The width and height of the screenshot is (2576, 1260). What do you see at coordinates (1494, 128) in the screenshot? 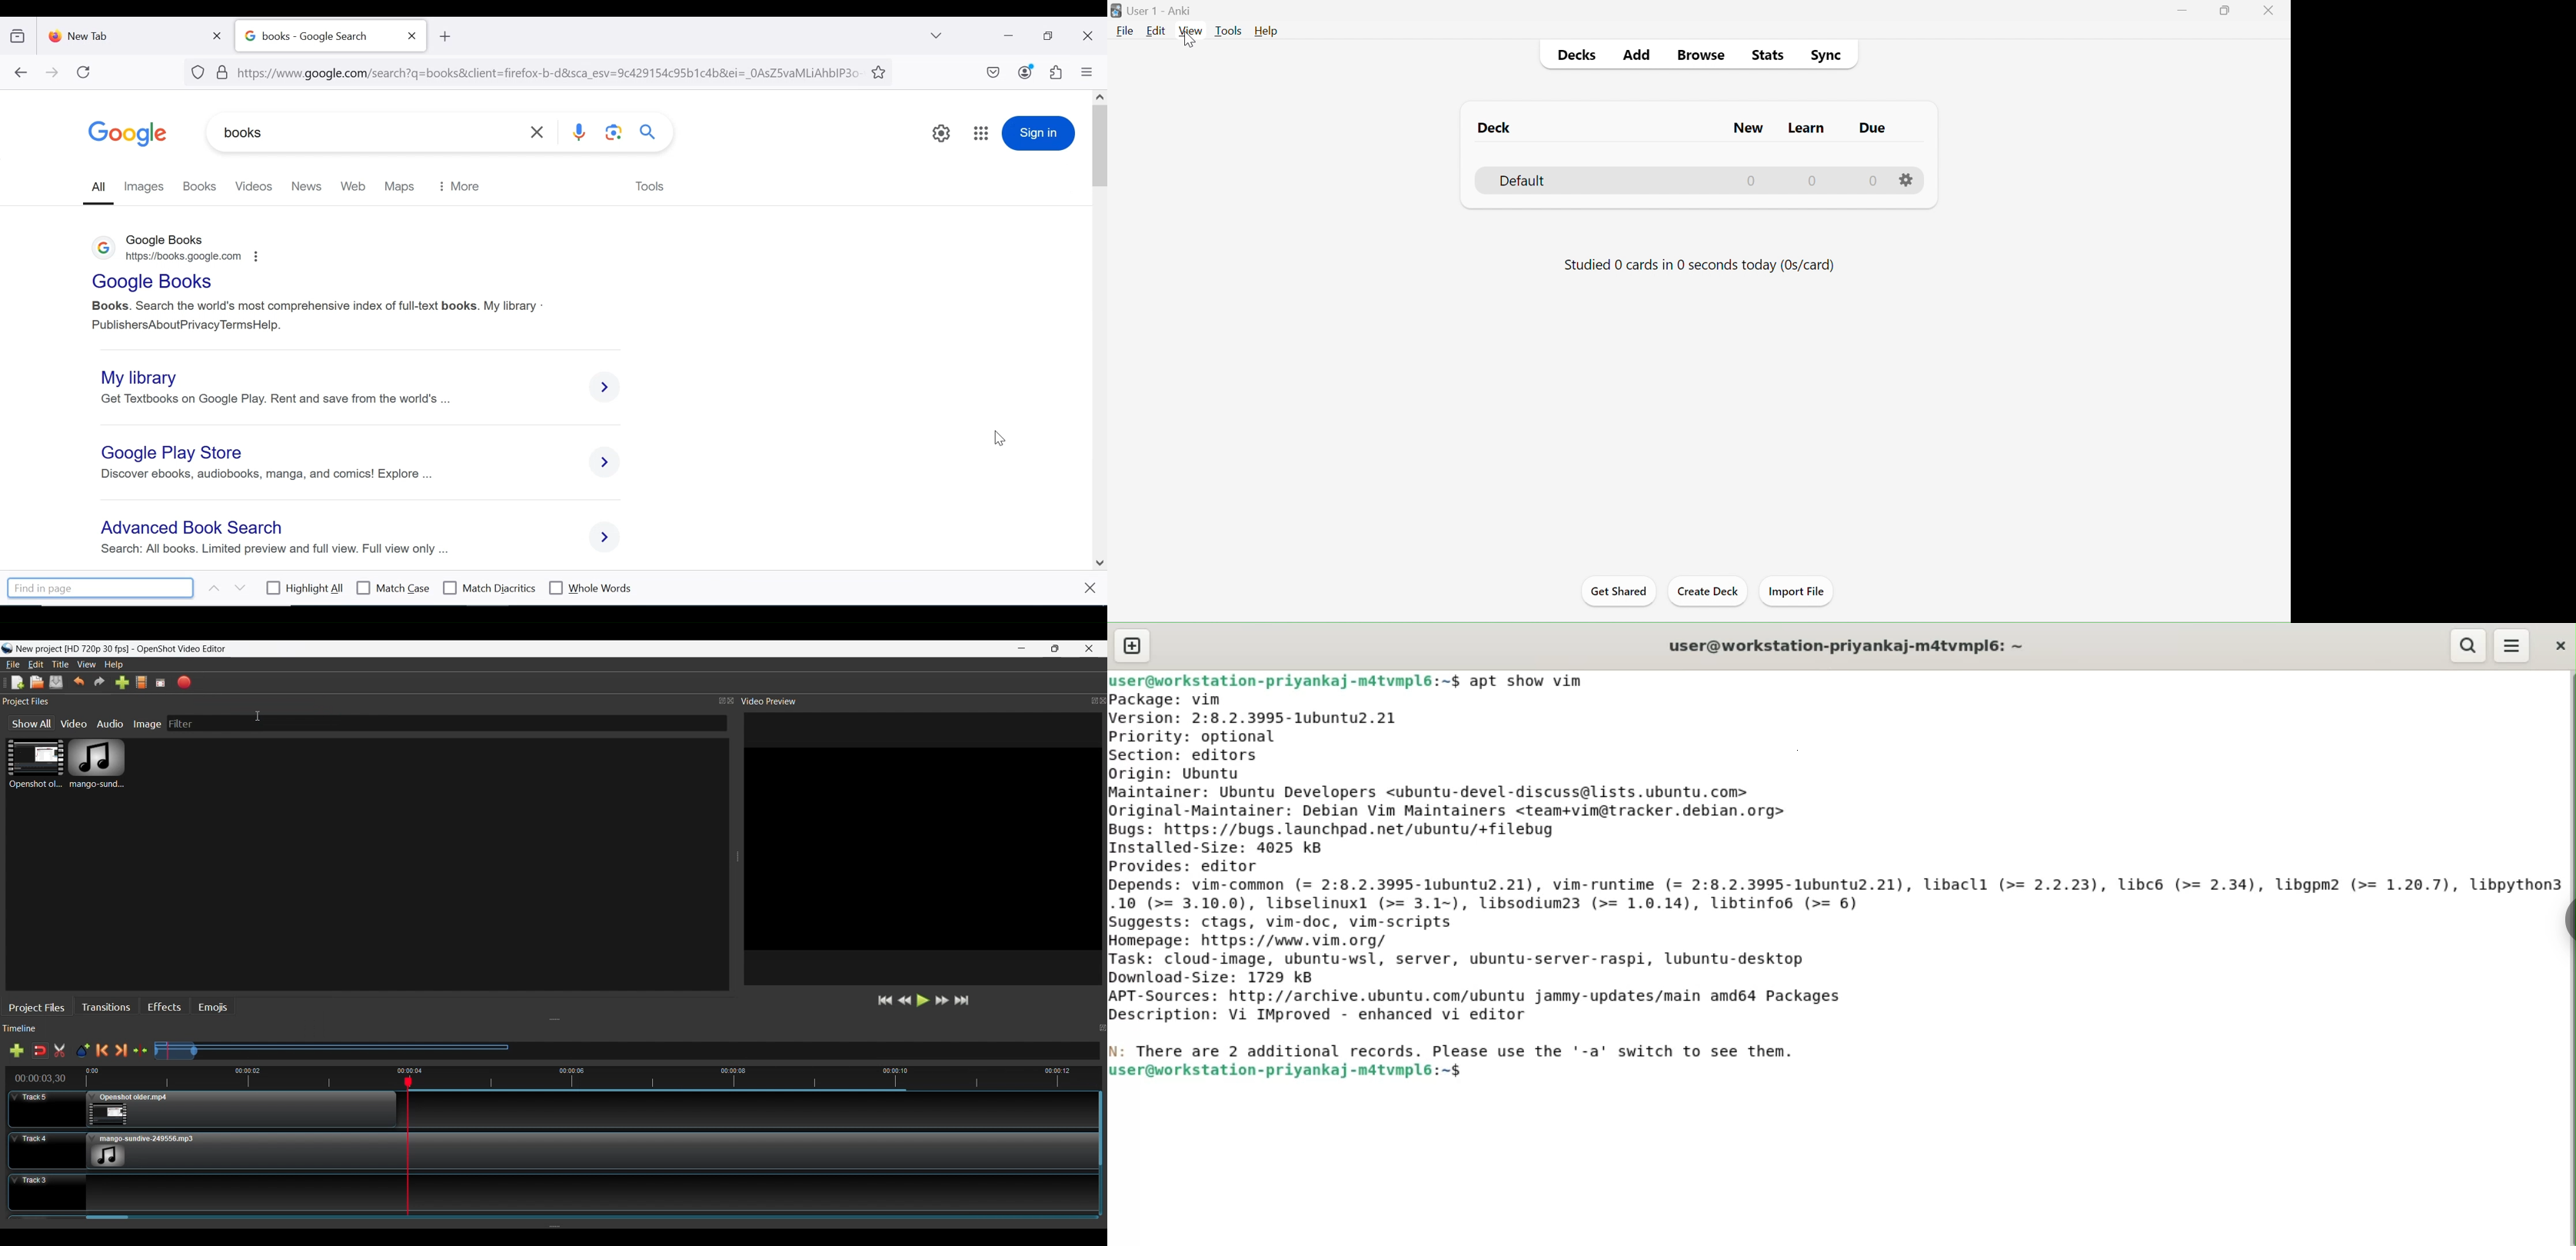
I see `deck` at bounding box center [1494, 128].